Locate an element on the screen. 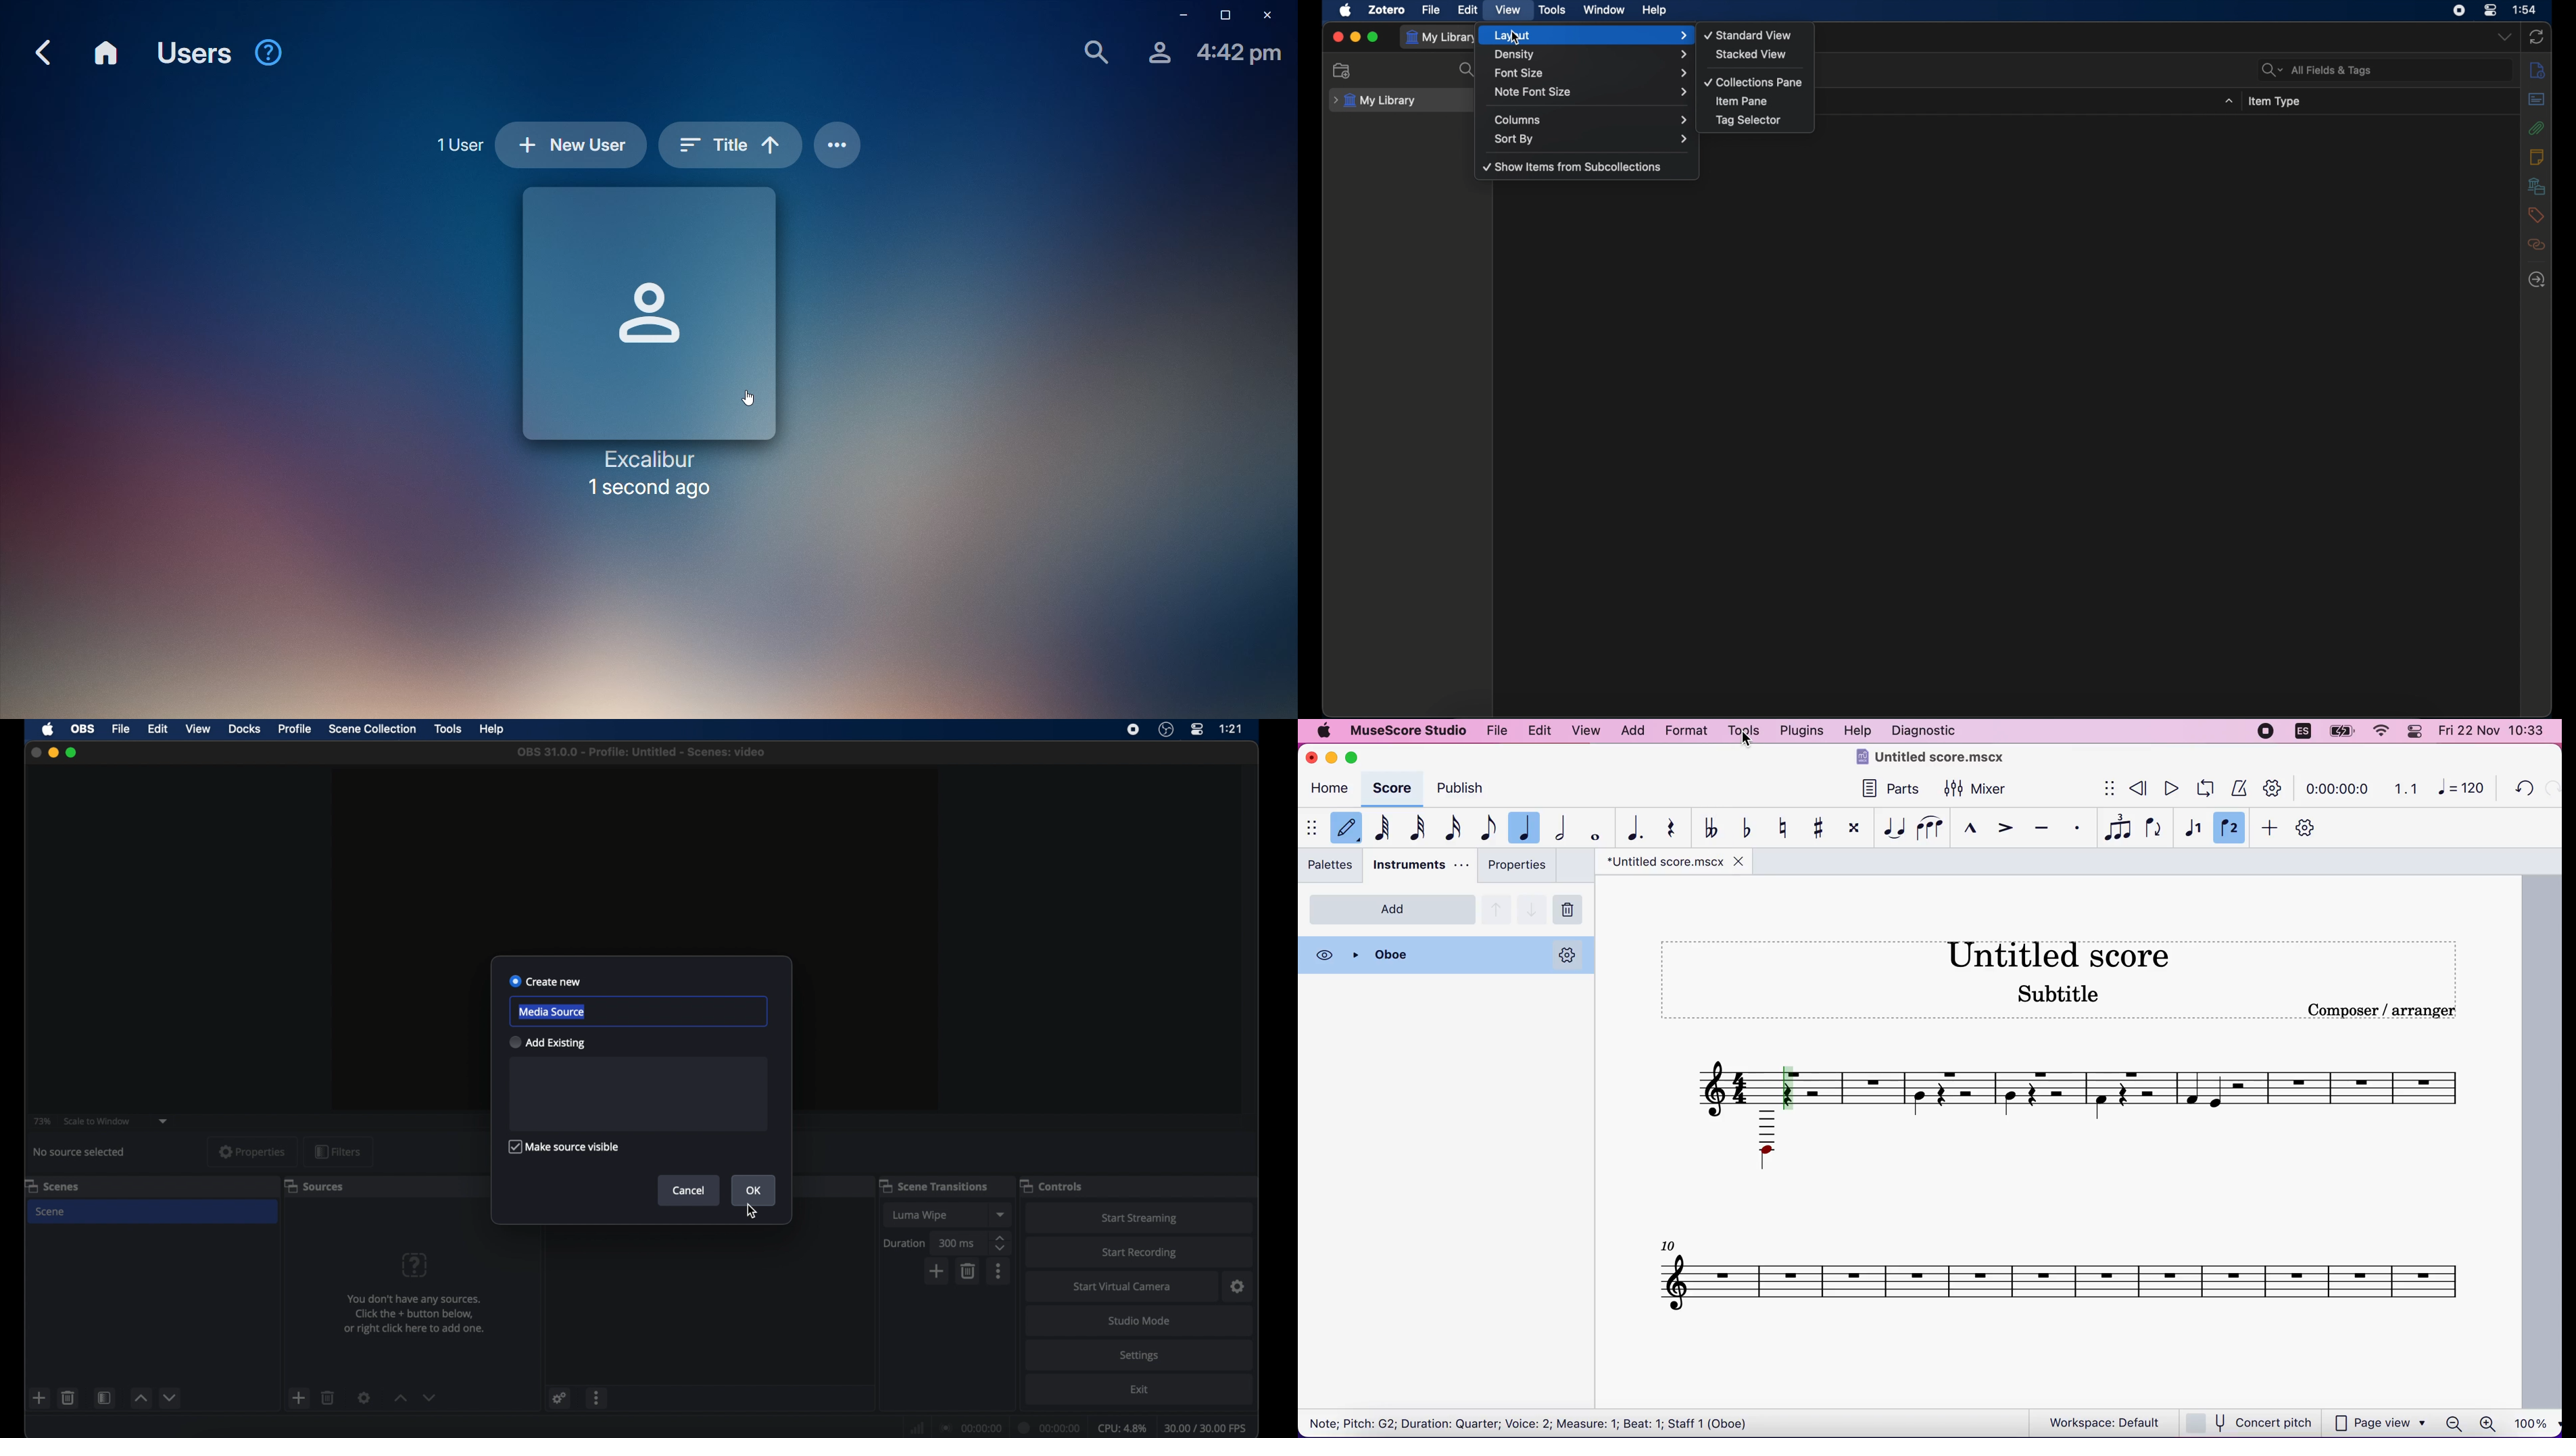 The height and width of the screenshot is (1456, 2576). info is located at coordinates (416, 1315).